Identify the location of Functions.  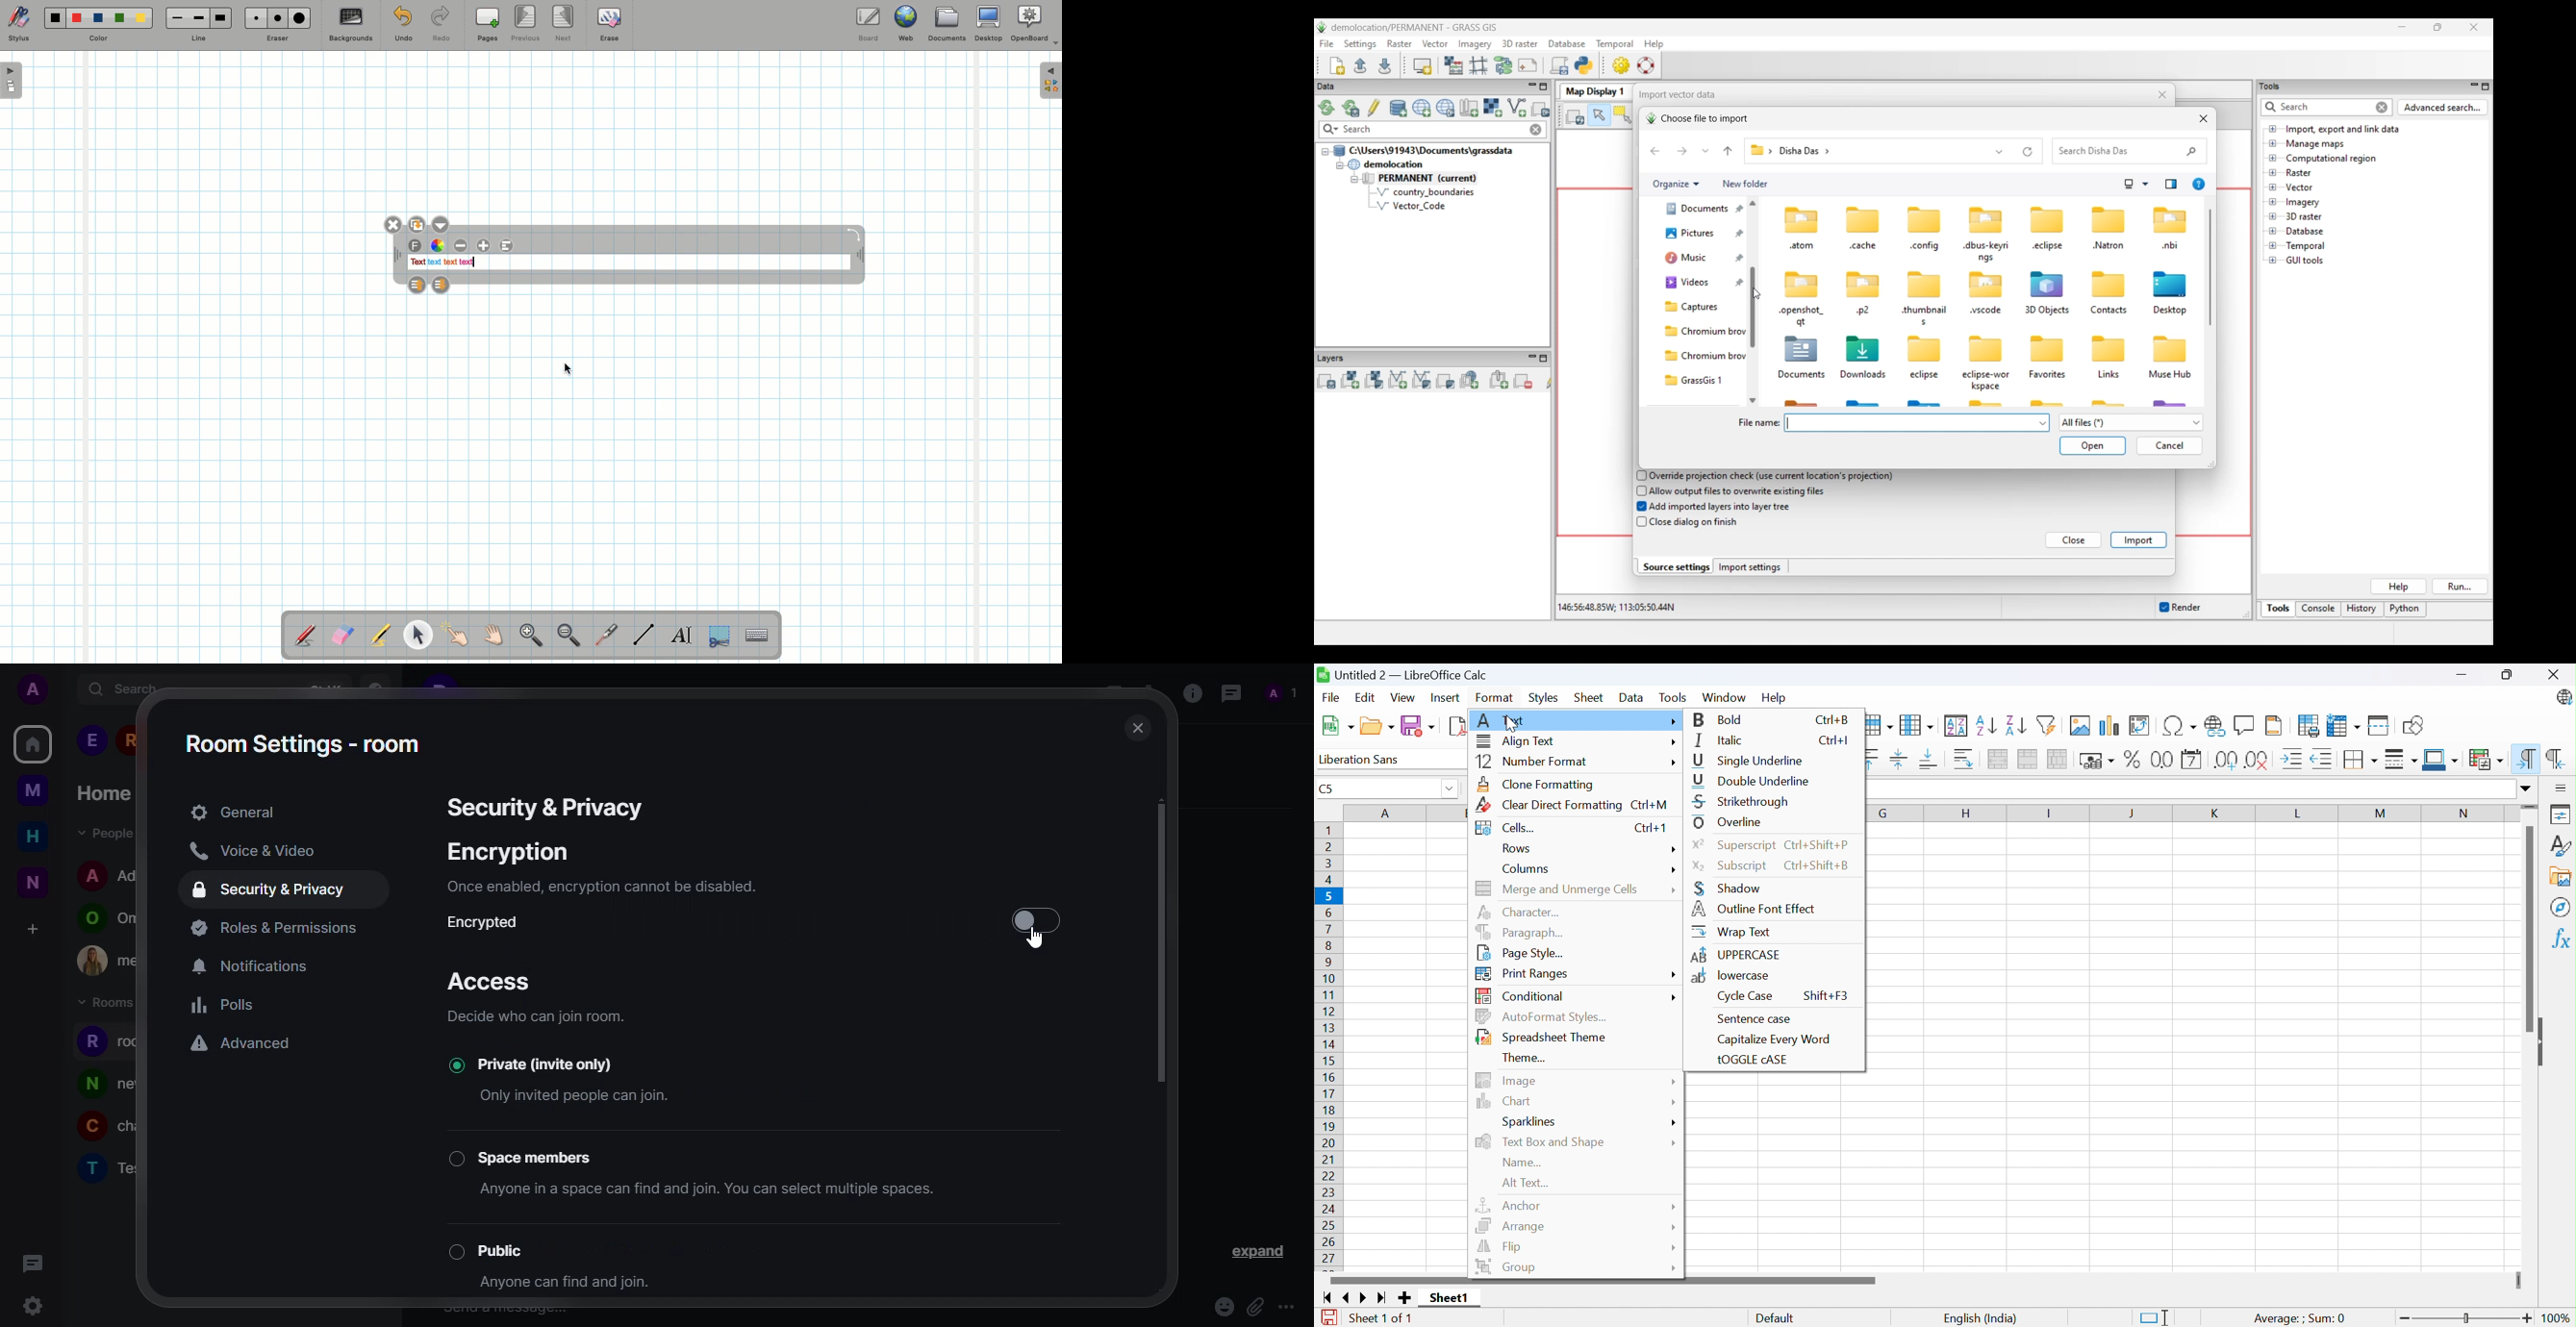
(2562, 937).